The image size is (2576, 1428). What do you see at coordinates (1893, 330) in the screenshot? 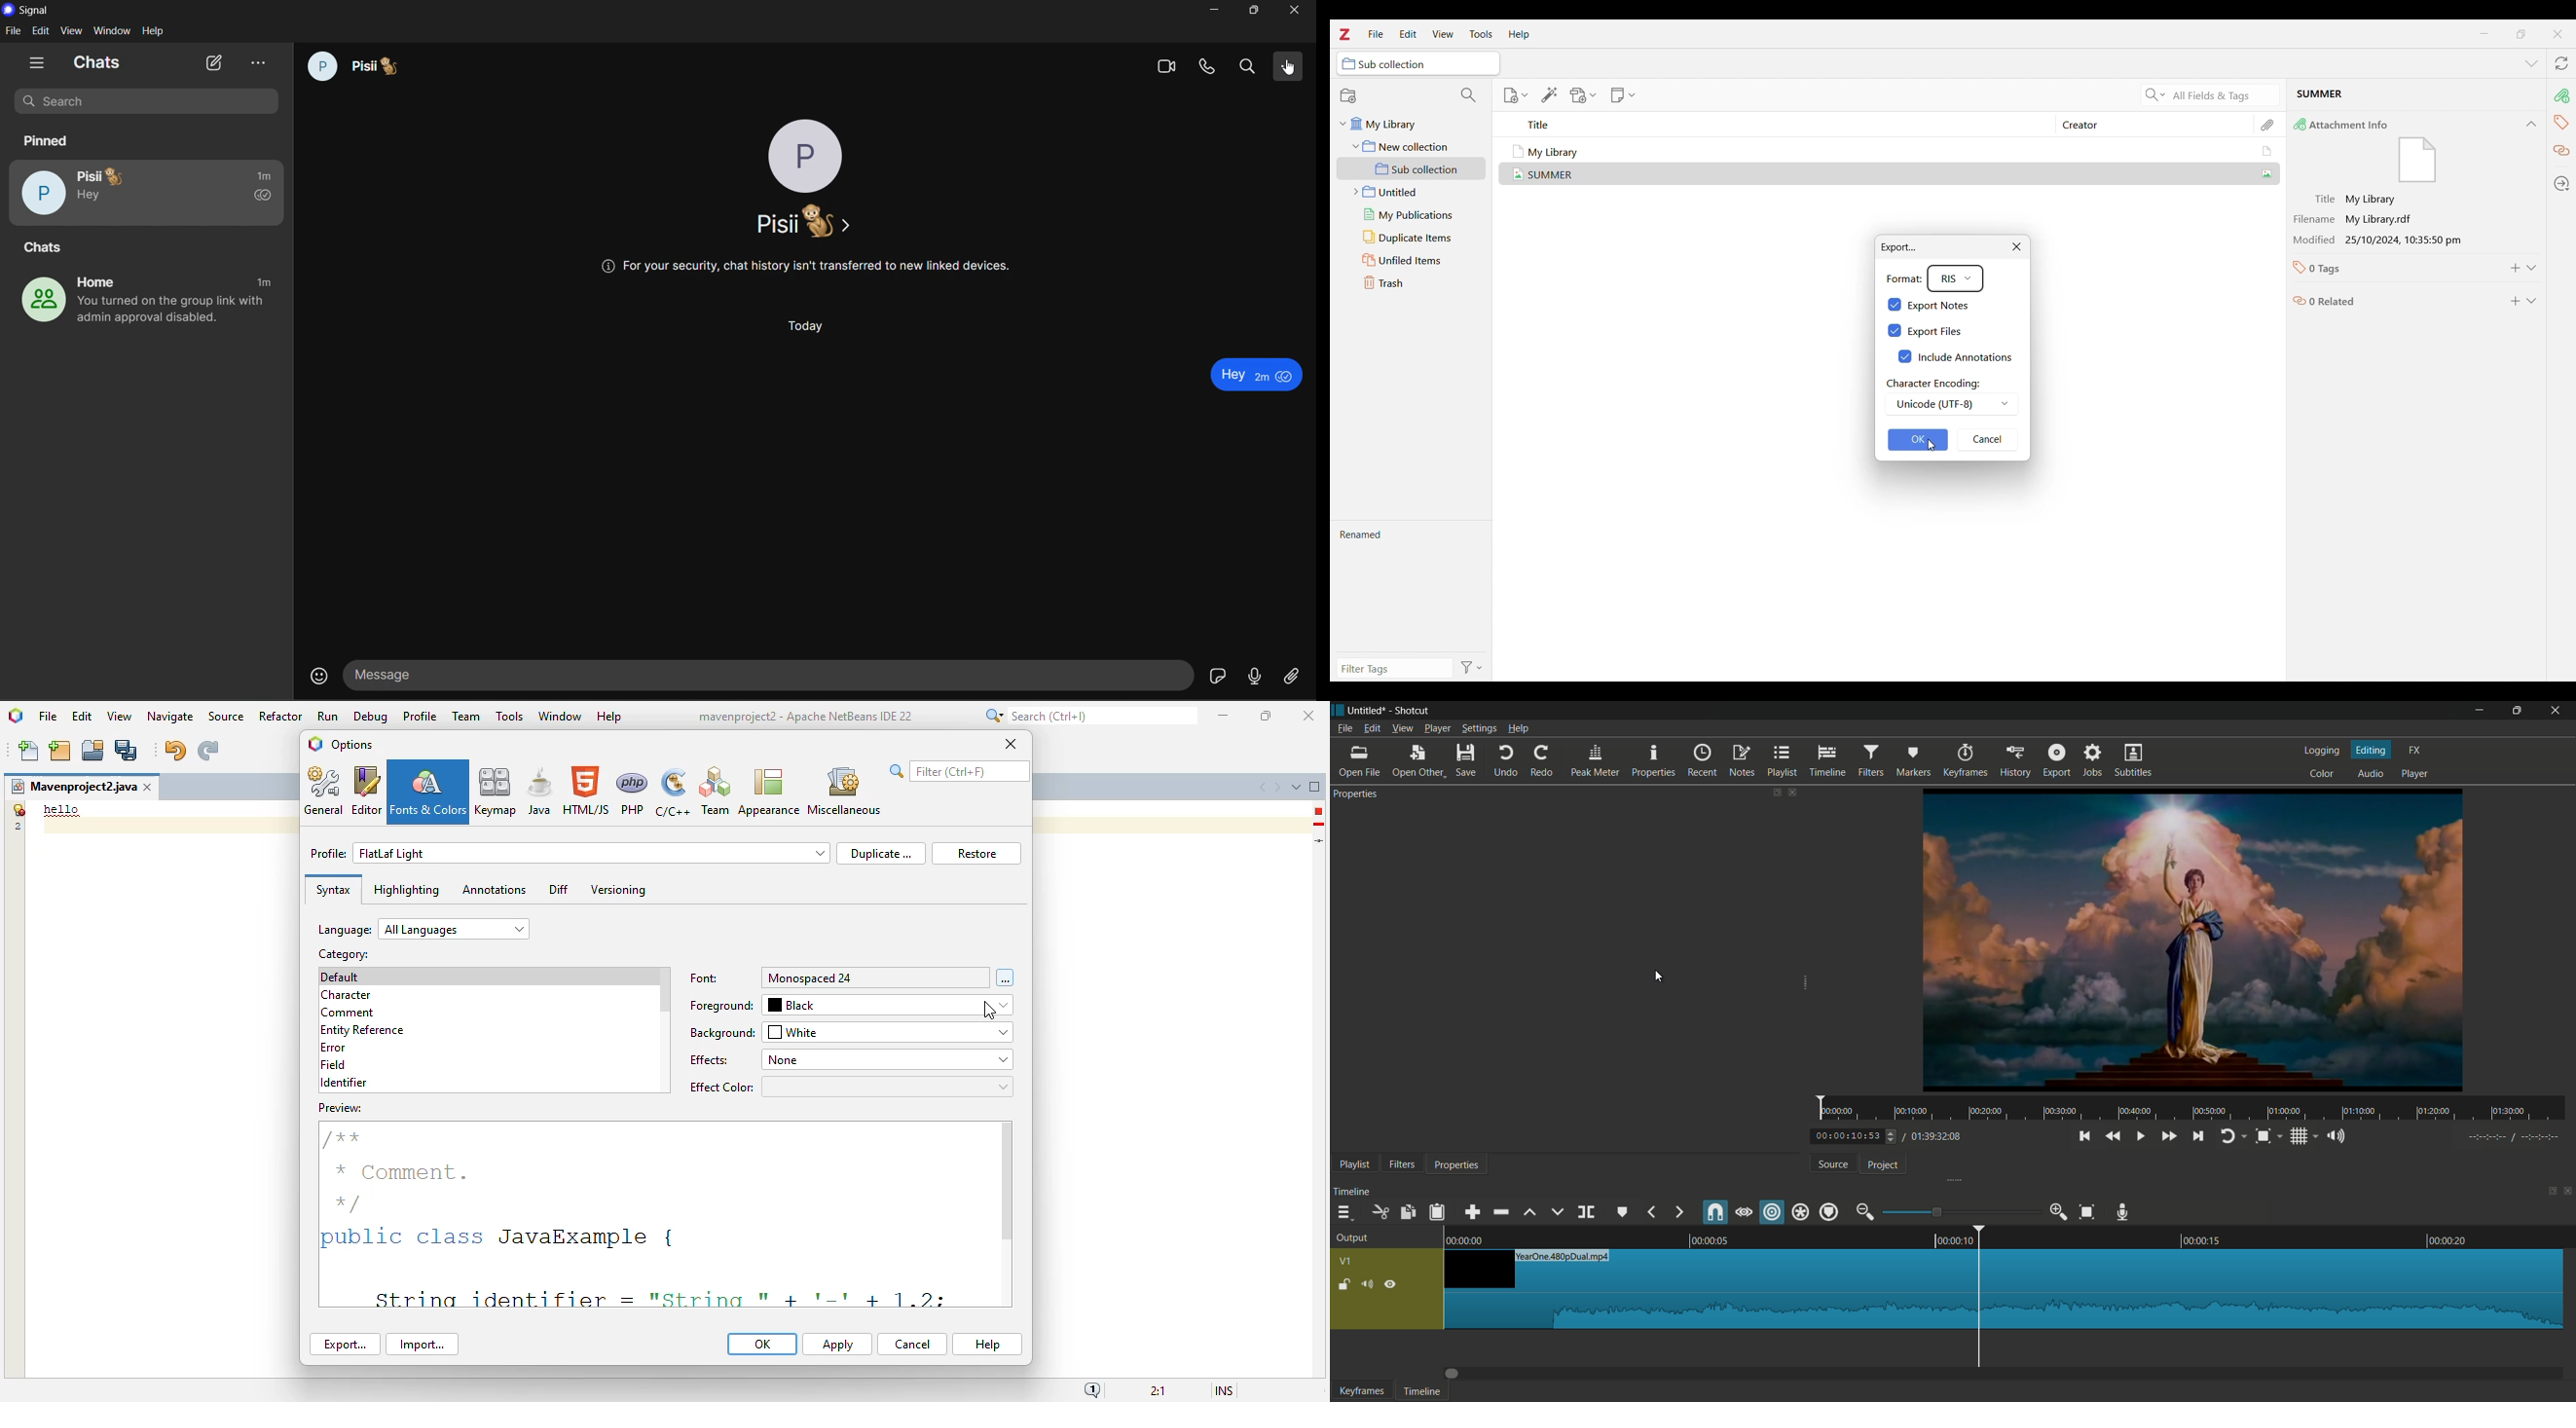
I see `checkbox` at bounding box center [1893, 330].